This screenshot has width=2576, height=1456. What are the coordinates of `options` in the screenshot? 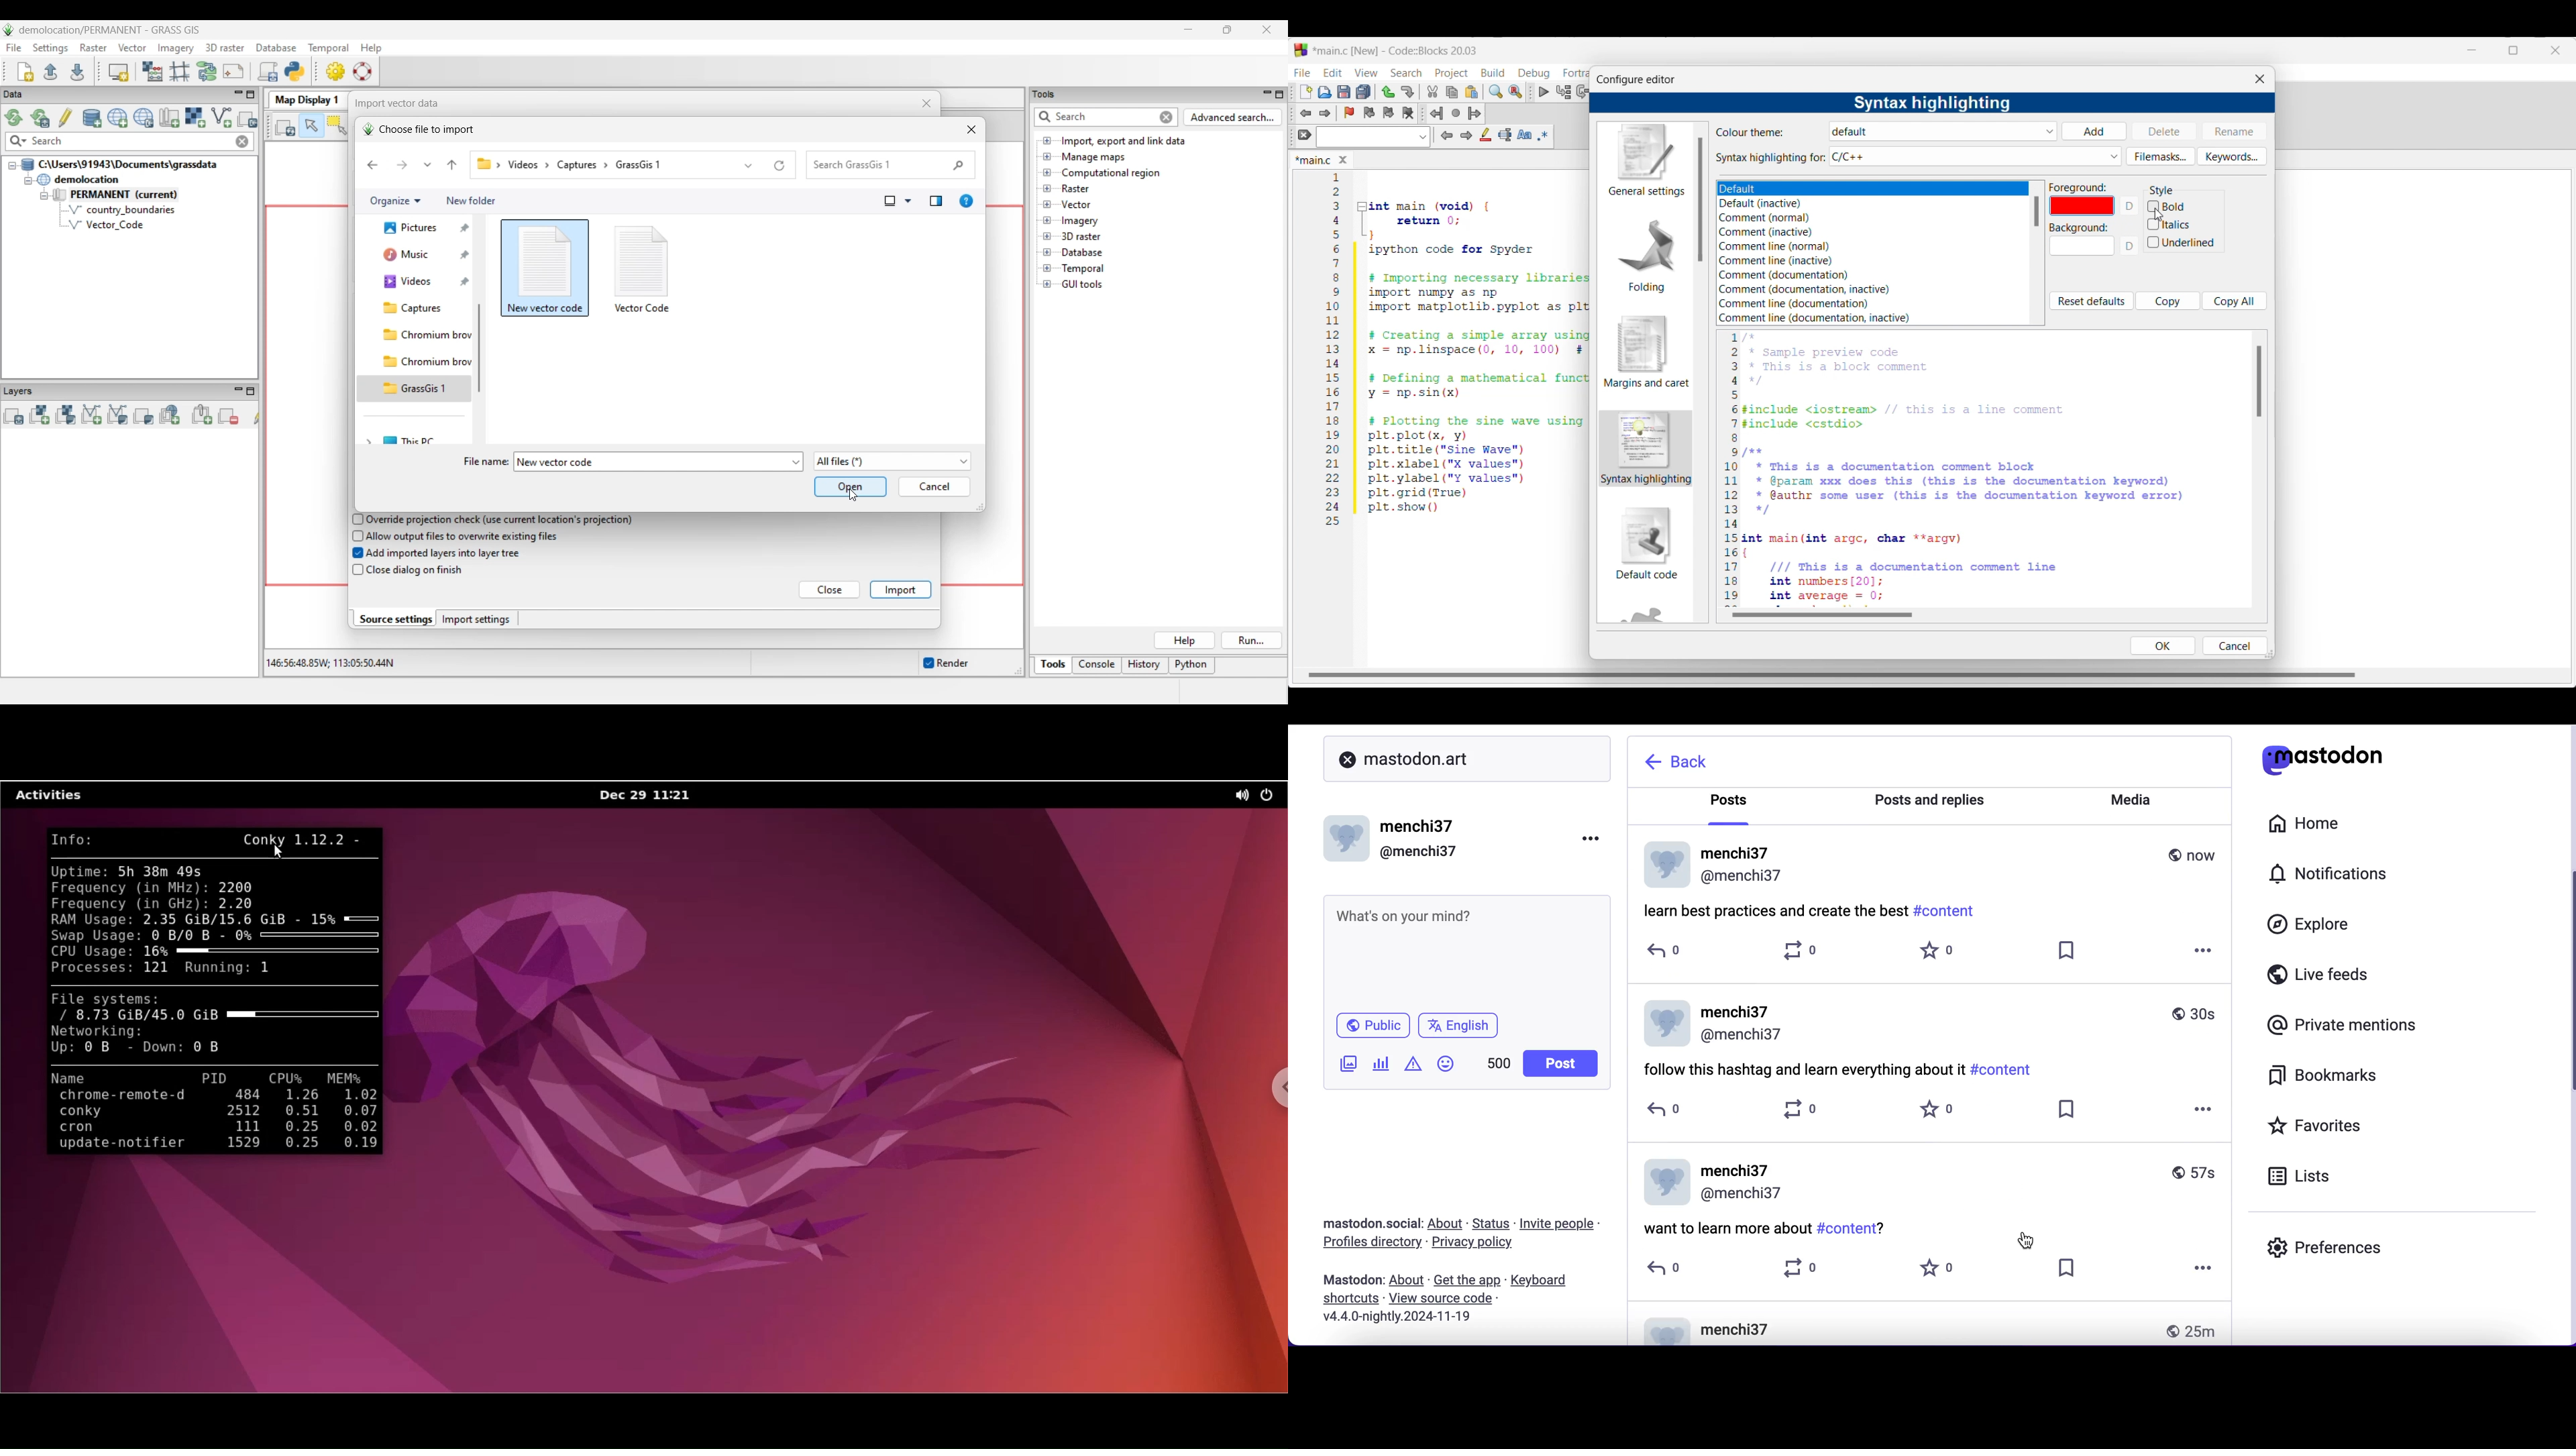 It's located at (1583, 843).